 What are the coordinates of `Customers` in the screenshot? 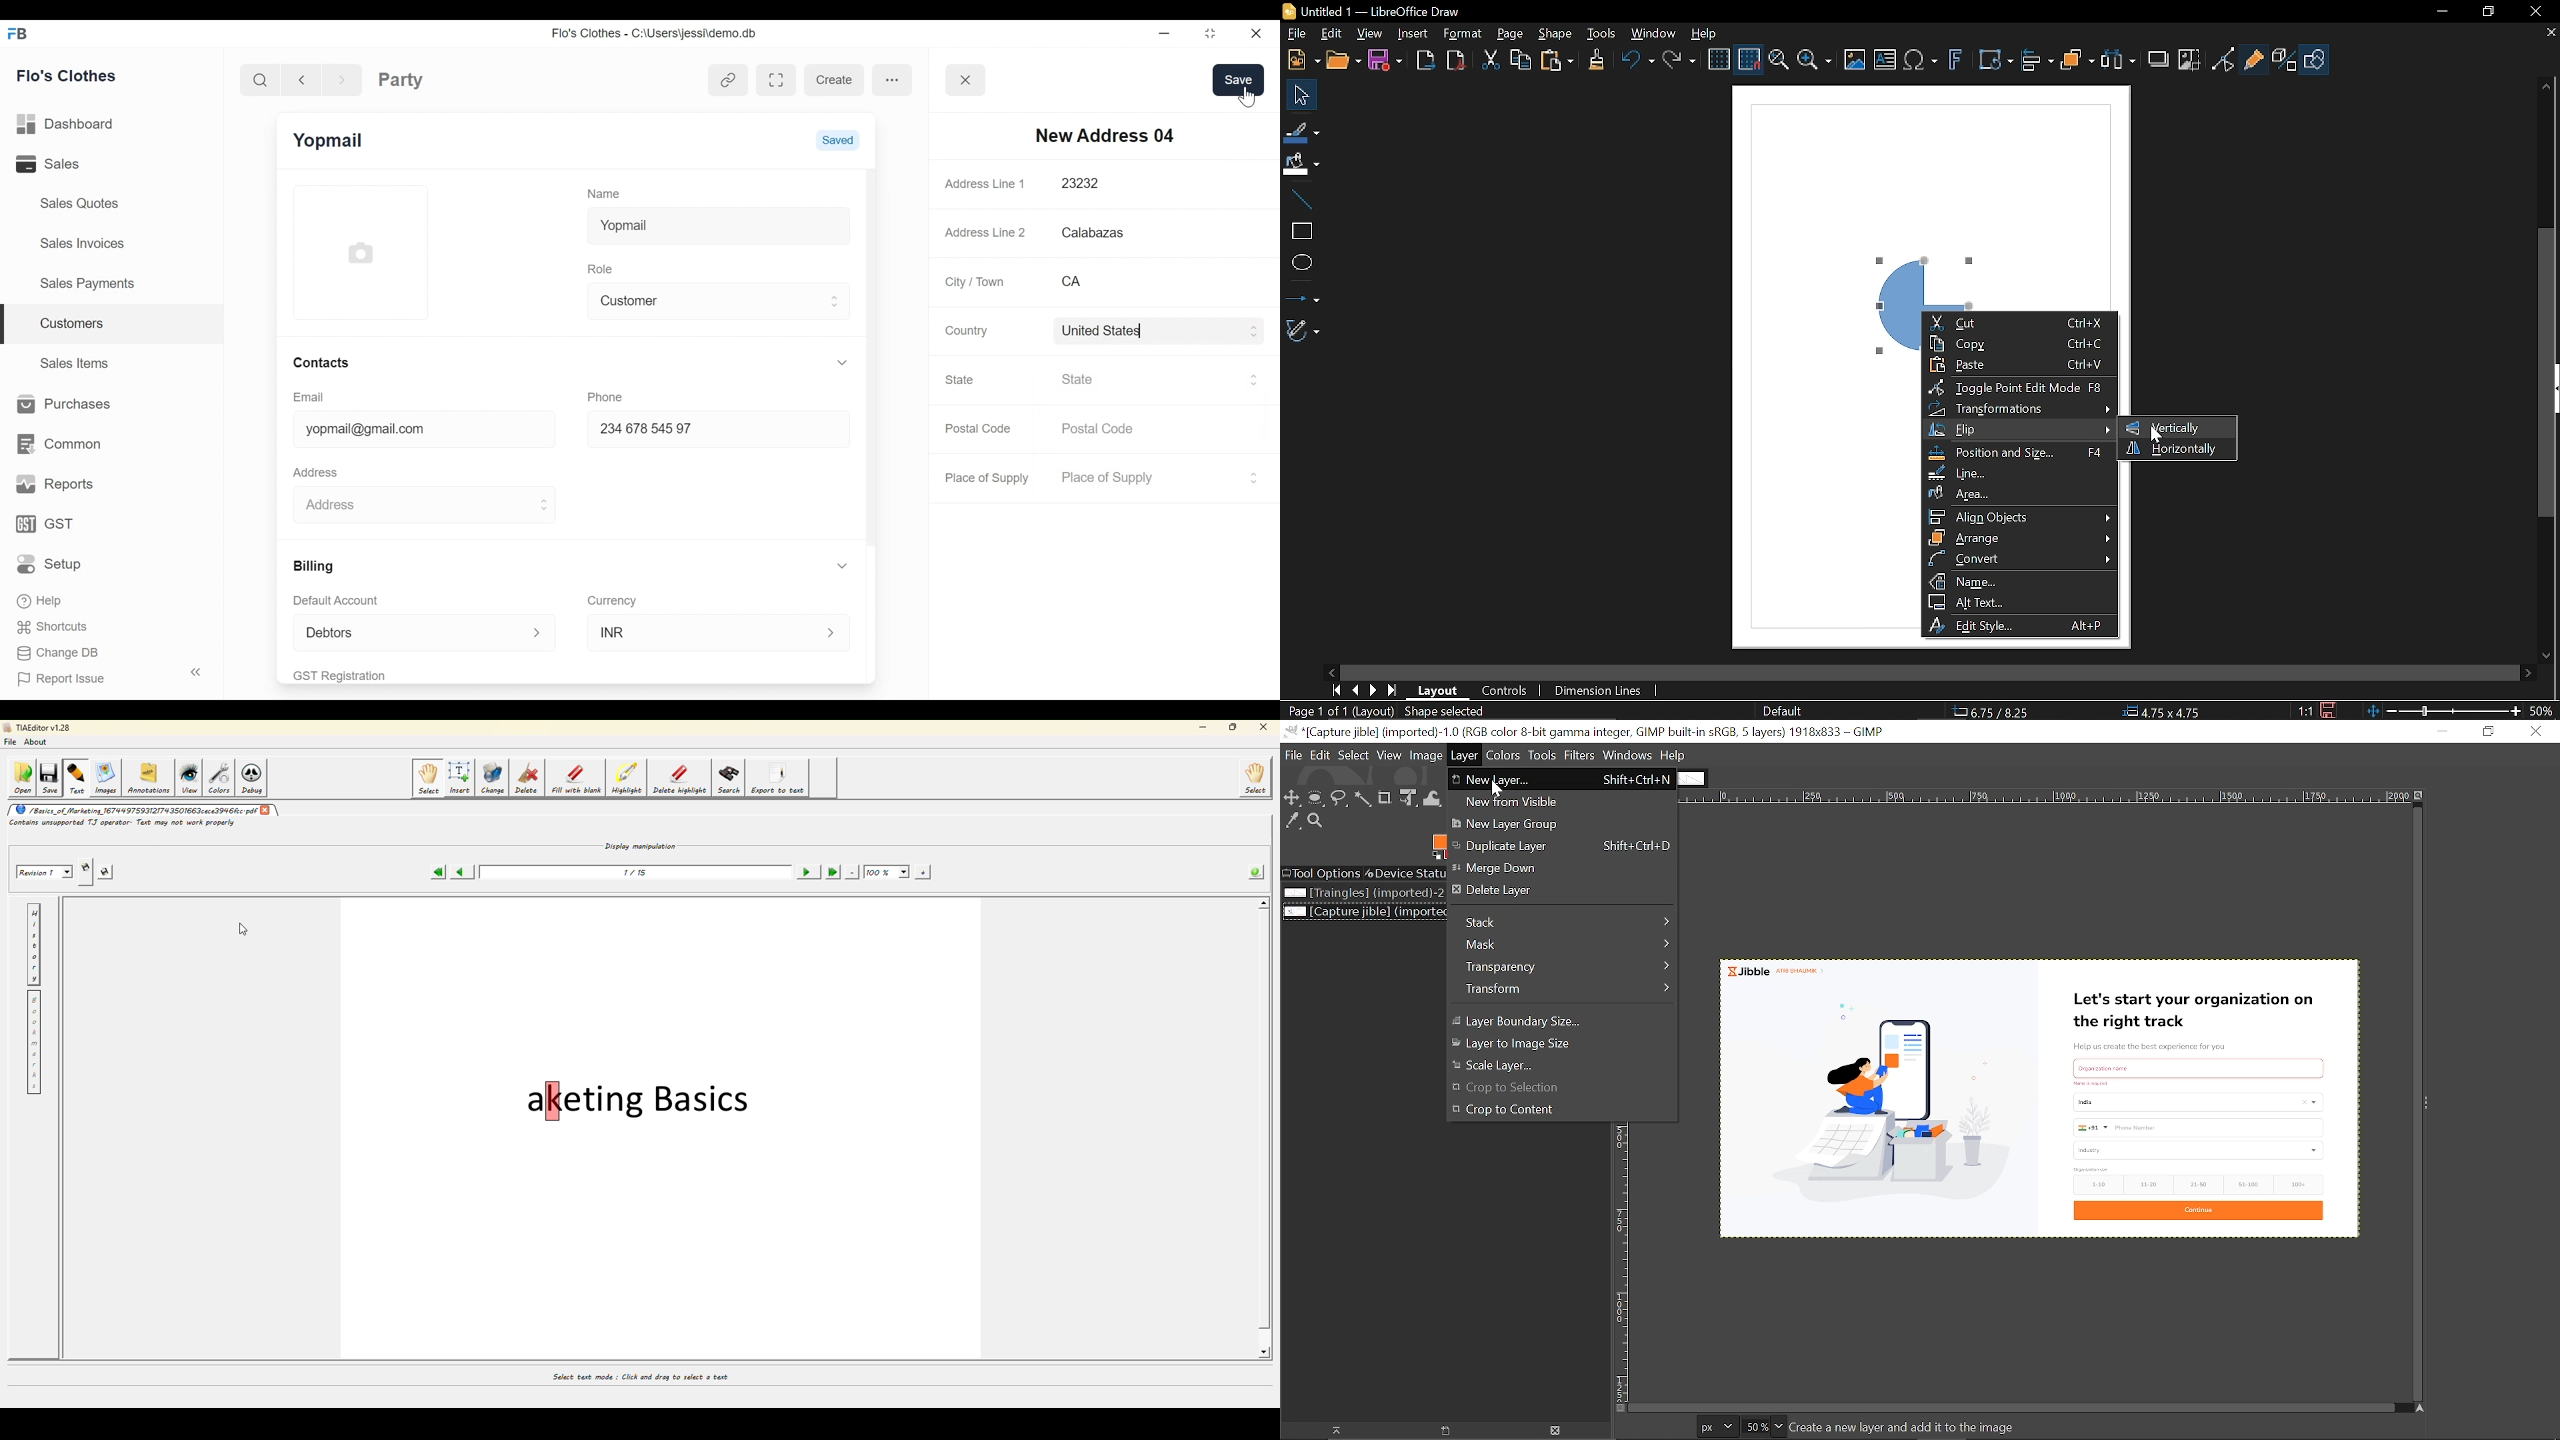 It's located at (113, 325).